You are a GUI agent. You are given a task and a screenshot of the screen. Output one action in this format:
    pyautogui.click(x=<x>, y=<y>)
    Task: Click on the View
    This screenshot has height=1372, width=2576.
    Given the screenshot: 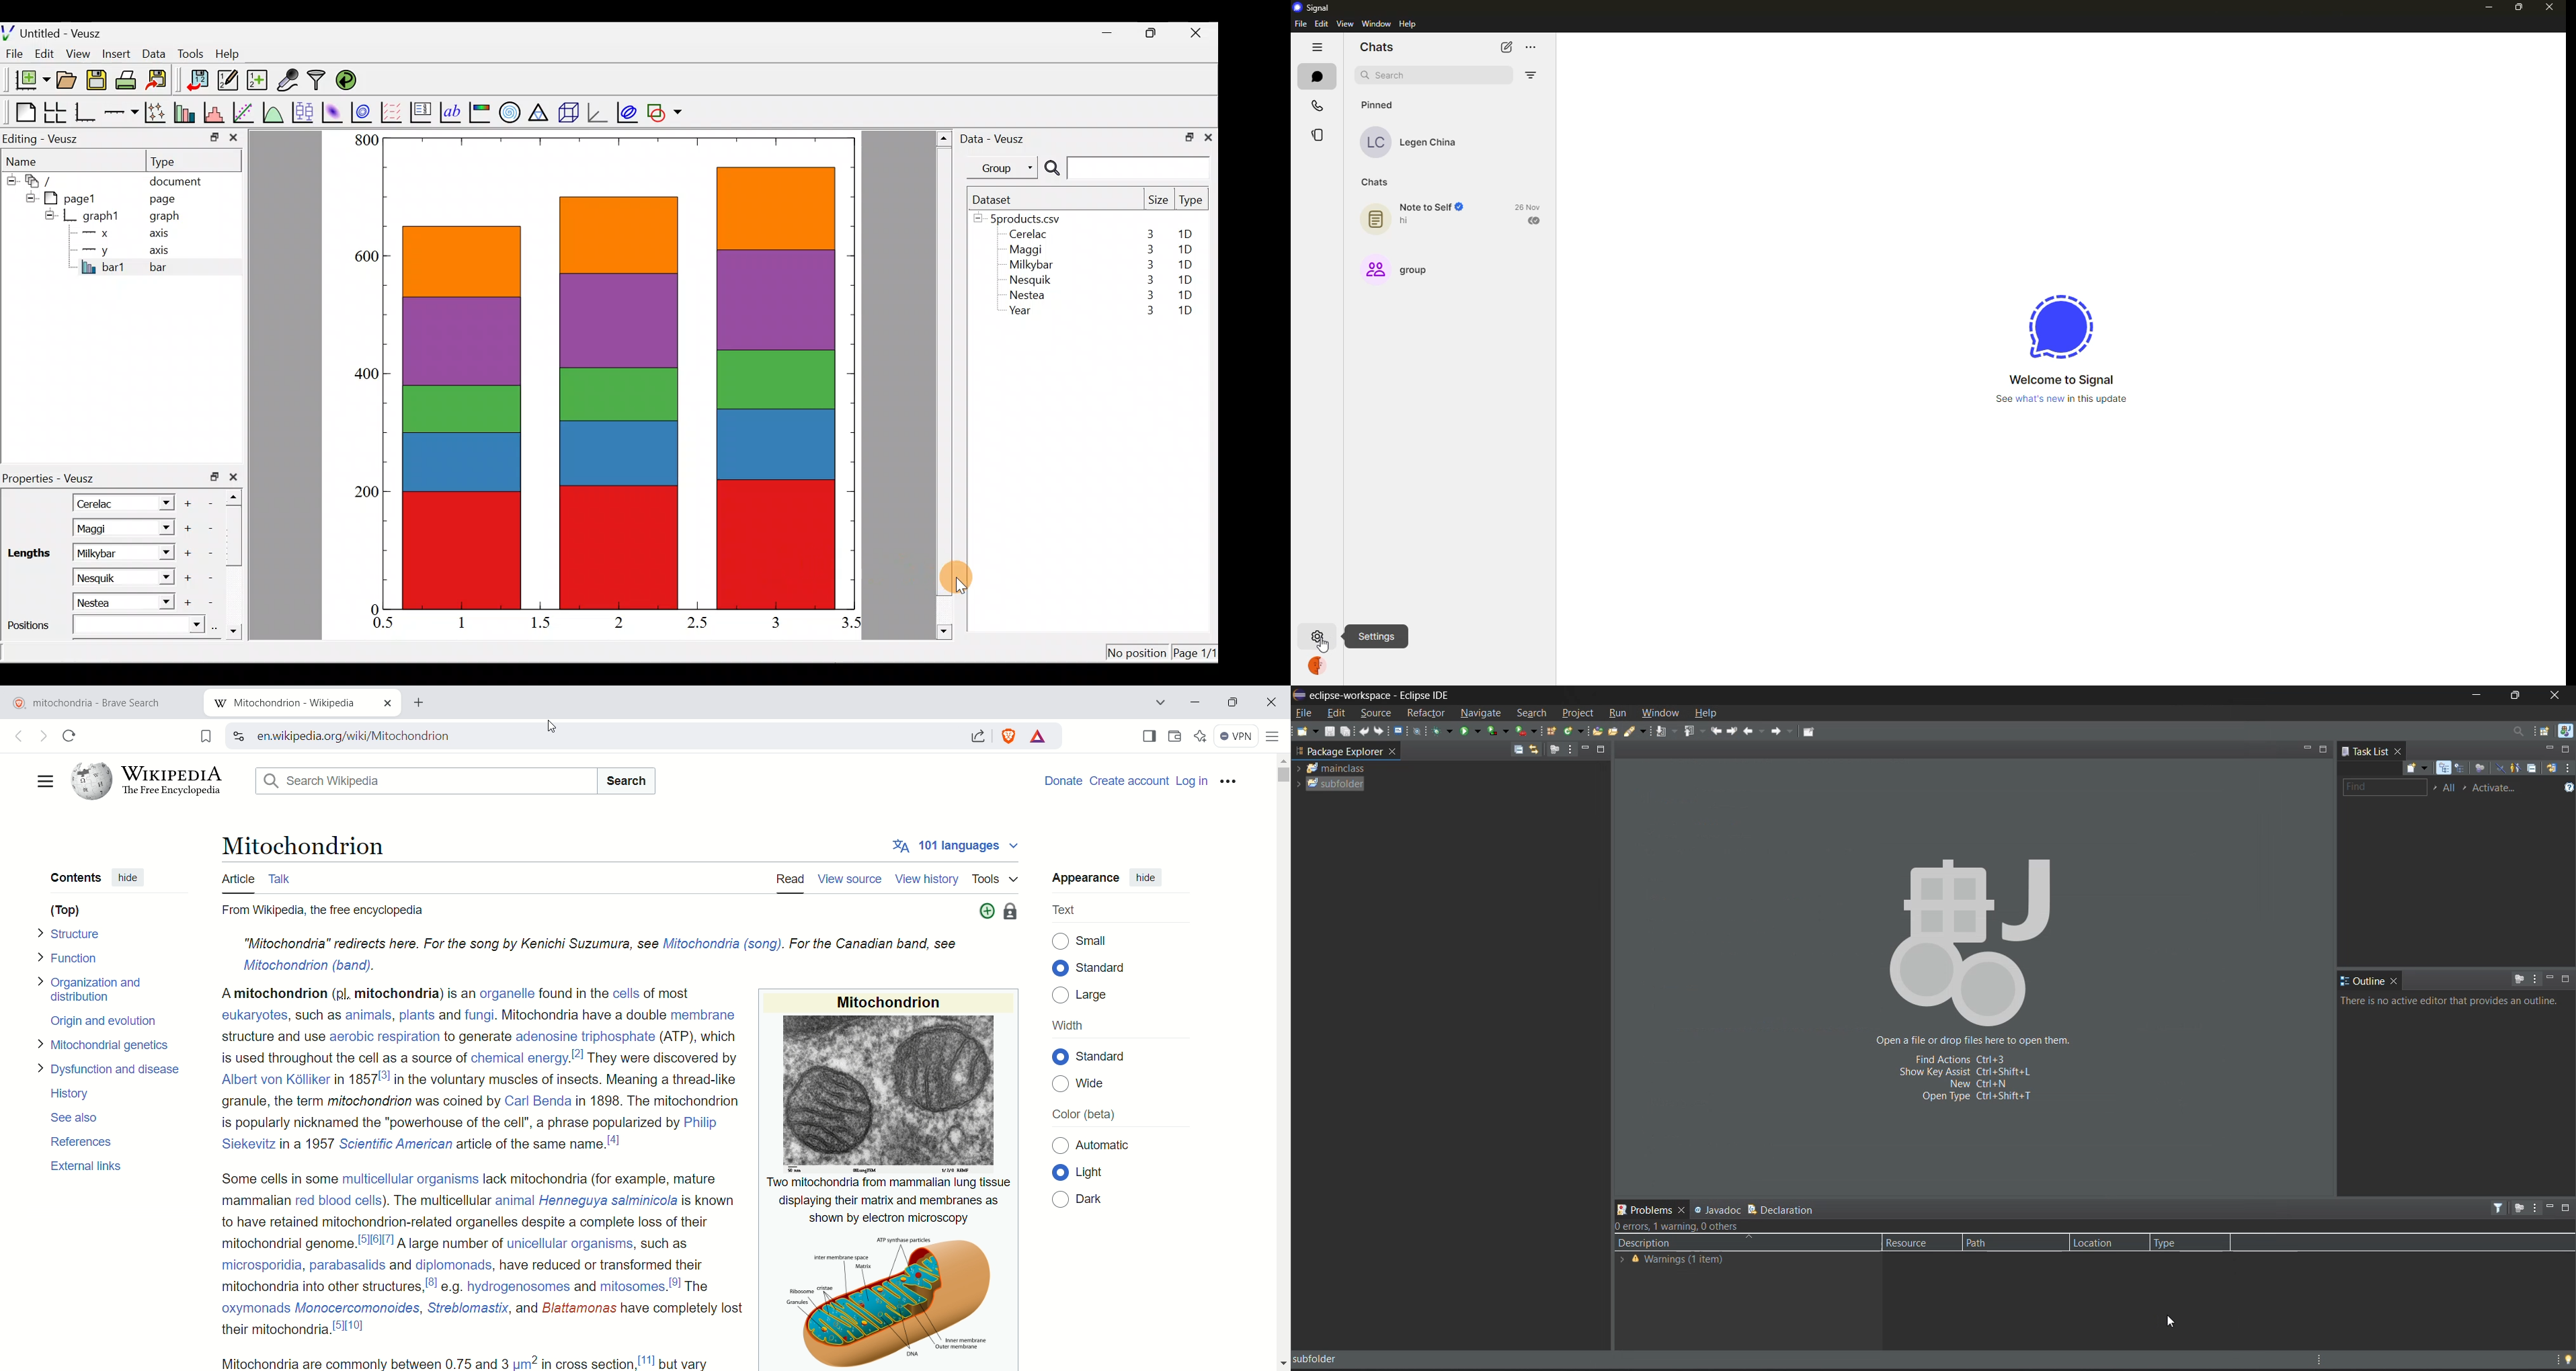 What is the action you would take?
    pyautogui.click(x=81, y=51)
    